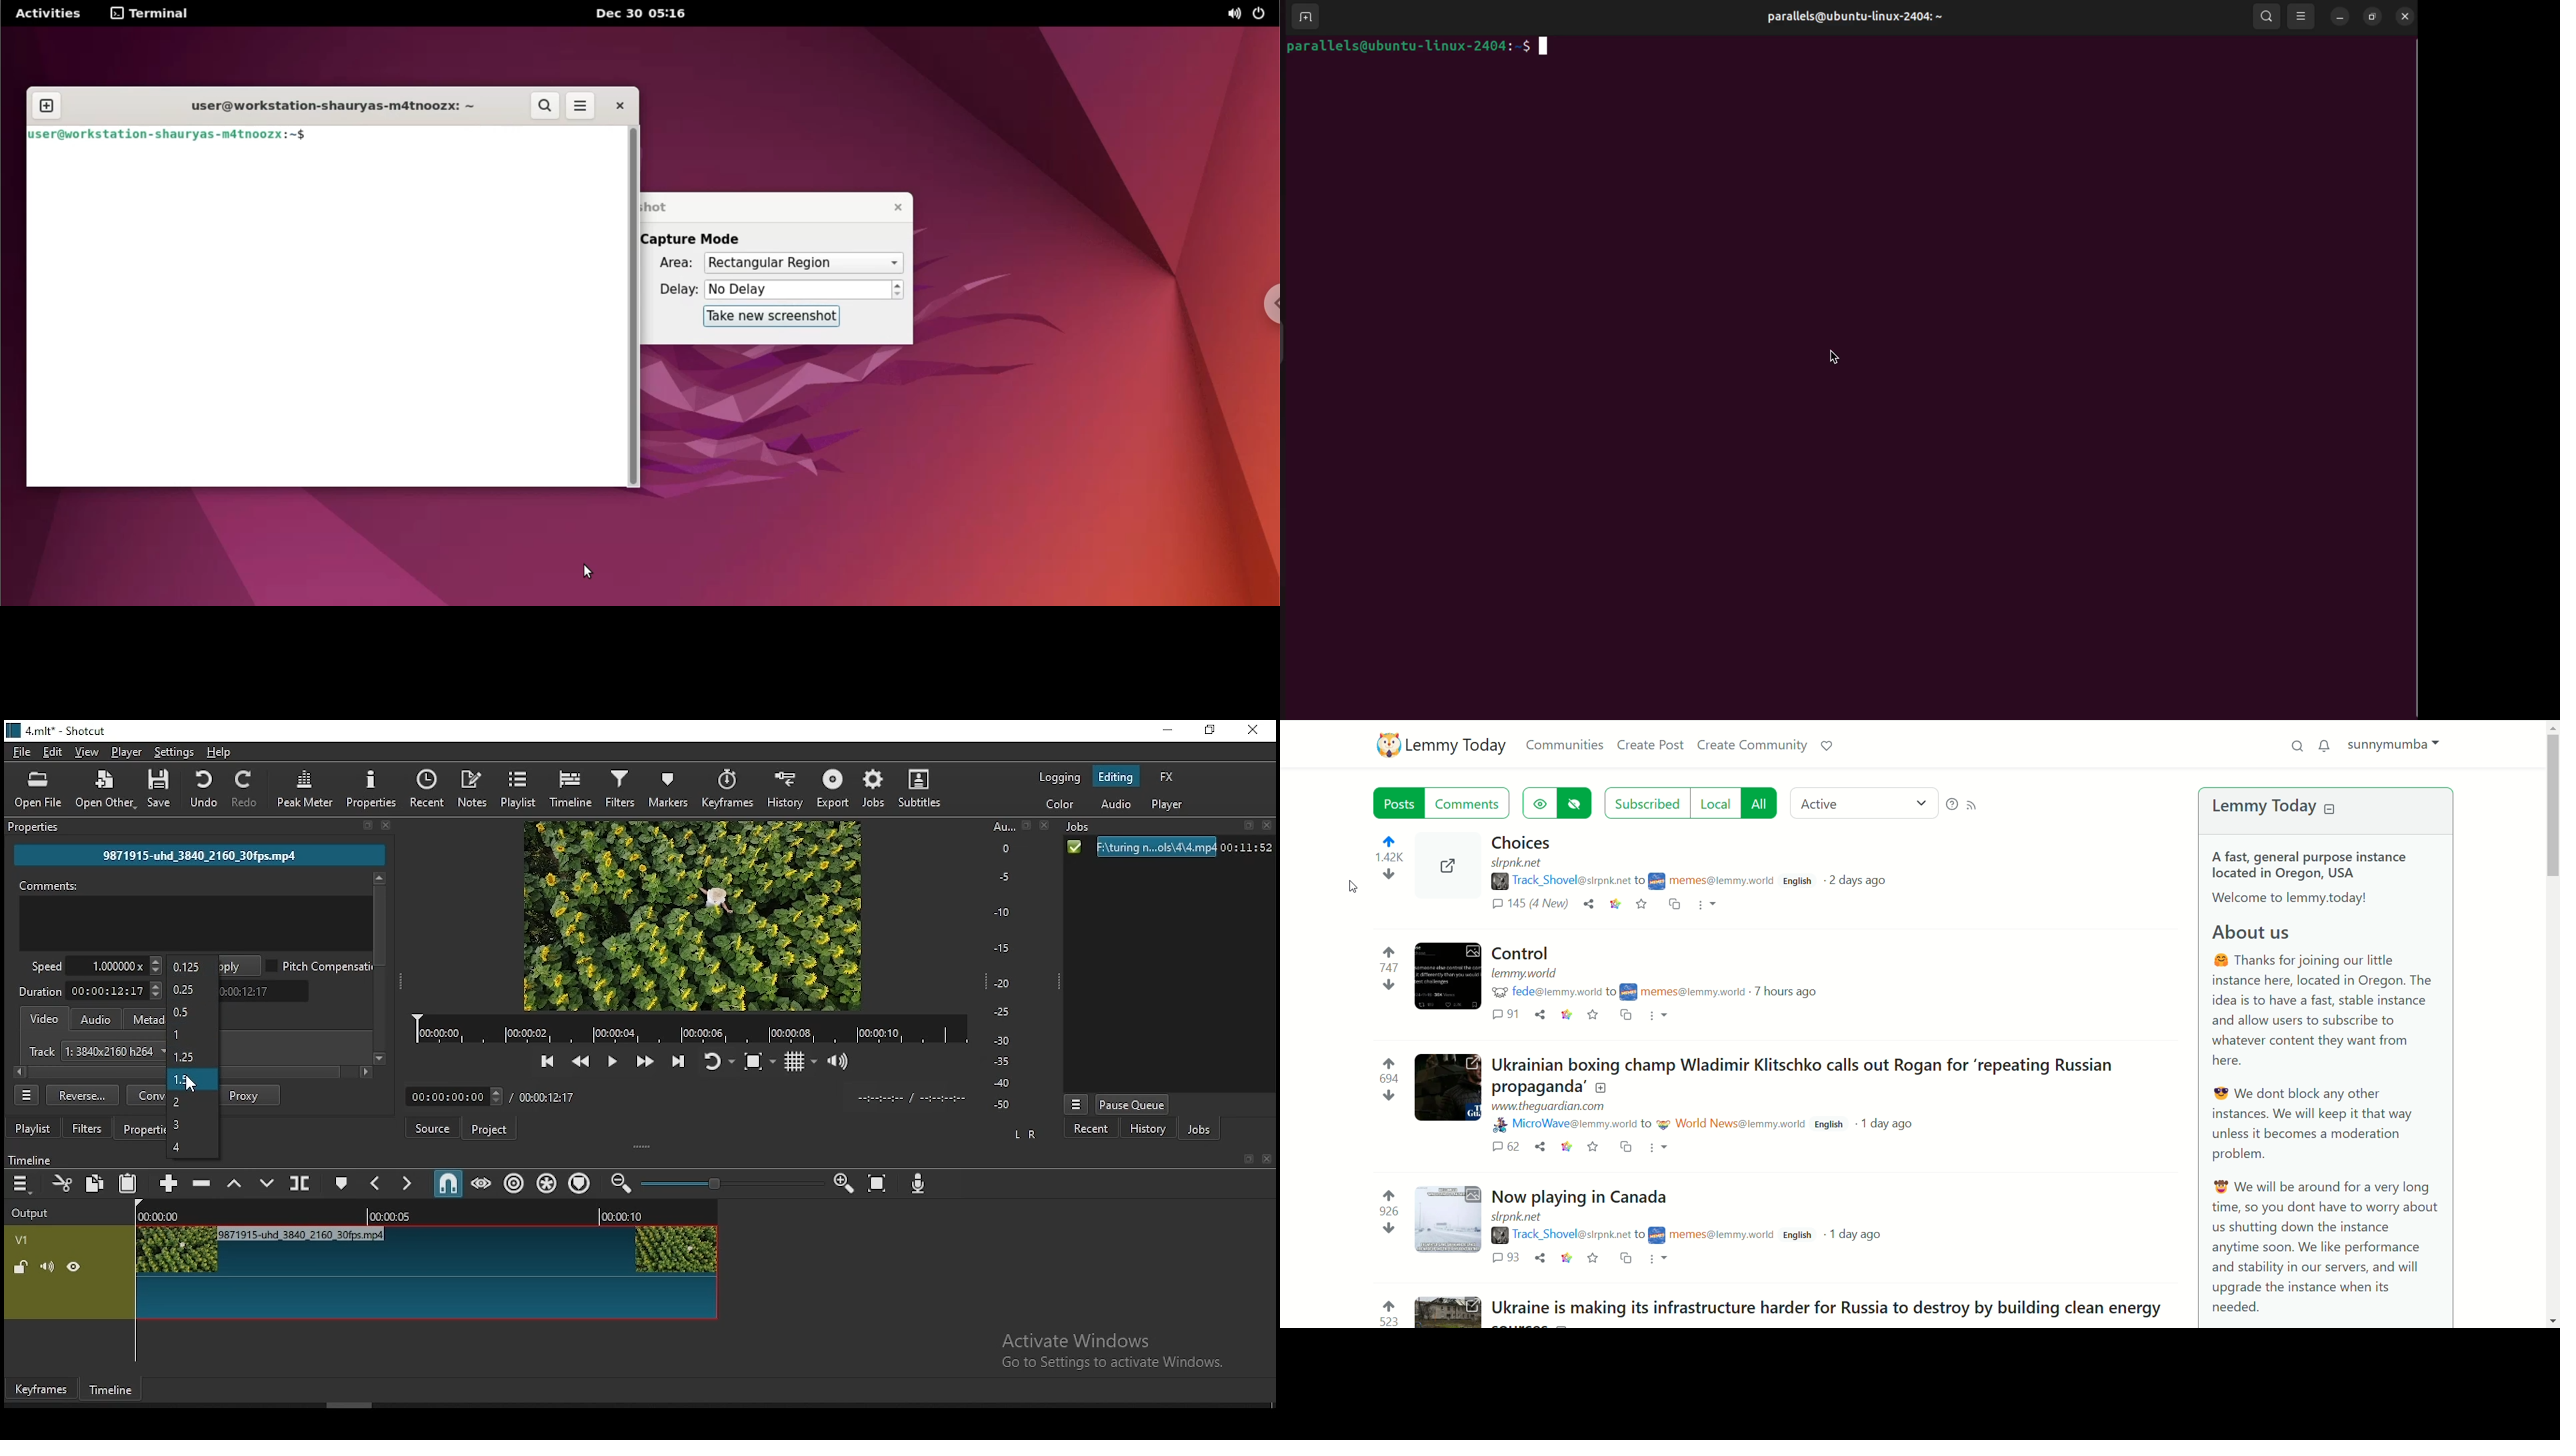 The height and width of the screenshot is (1456, 2576). I want to click on audio, so click(97, 1017).